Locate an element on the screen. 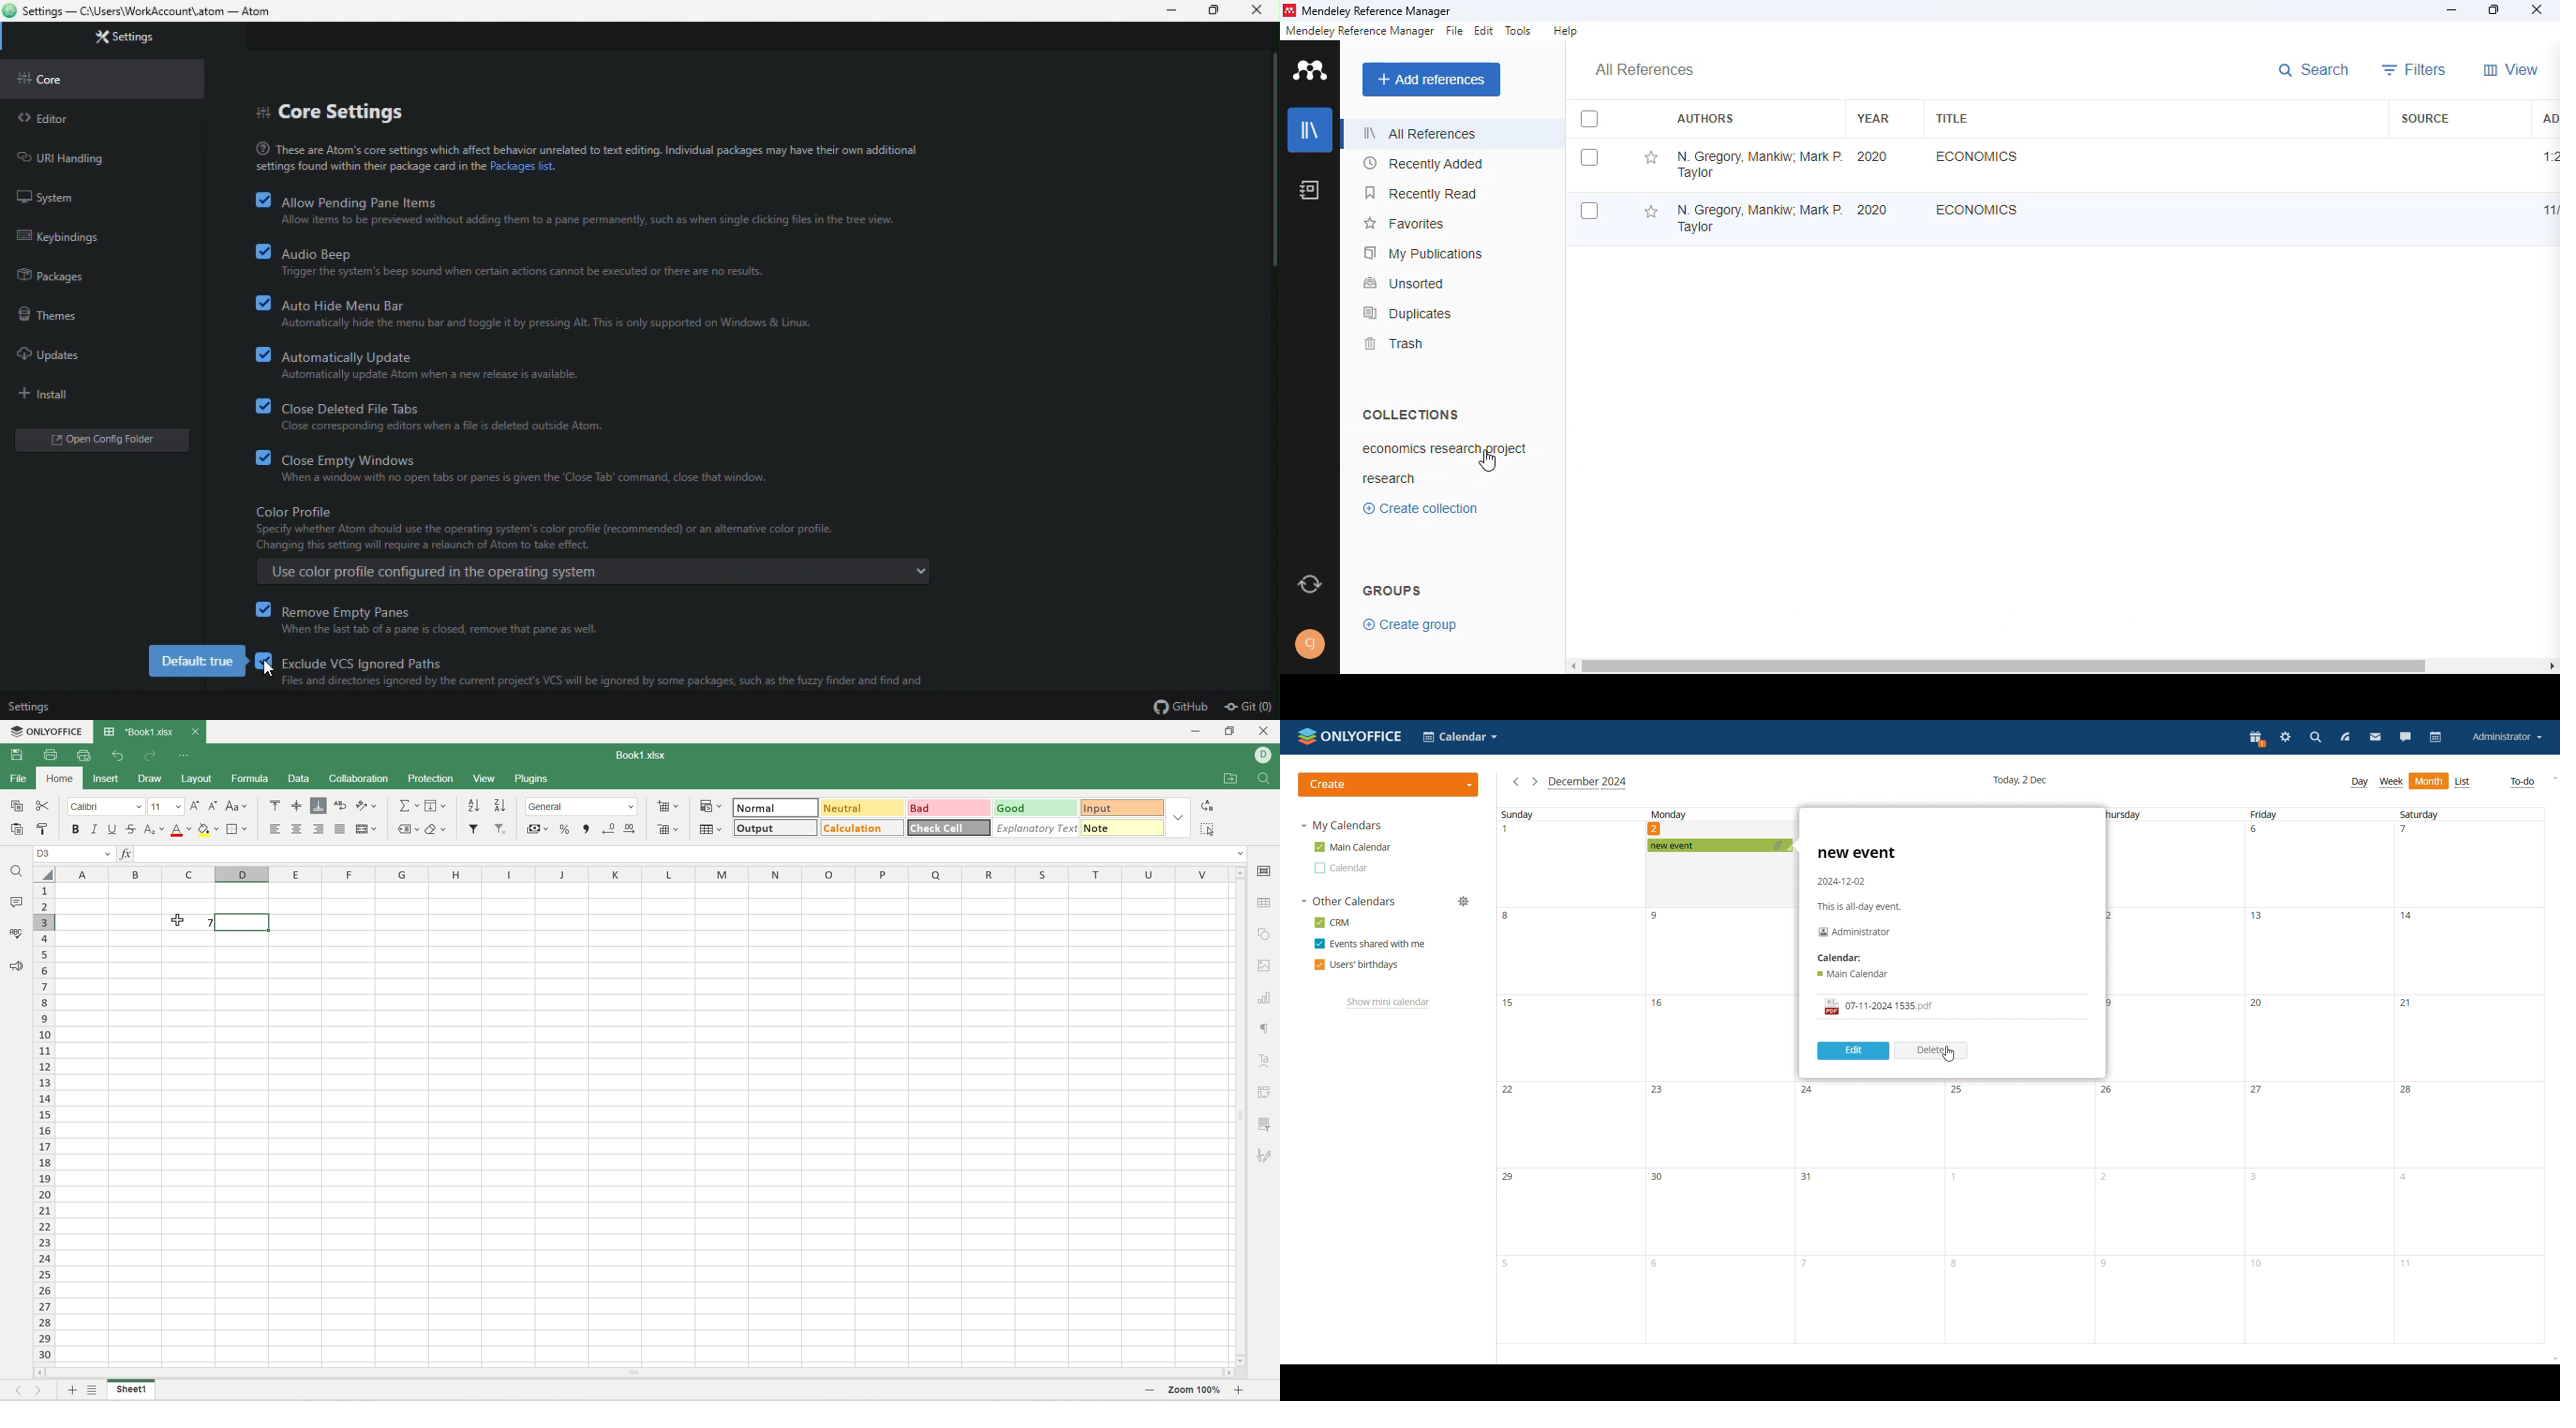  2020 is located at coordinates (1872, 210).